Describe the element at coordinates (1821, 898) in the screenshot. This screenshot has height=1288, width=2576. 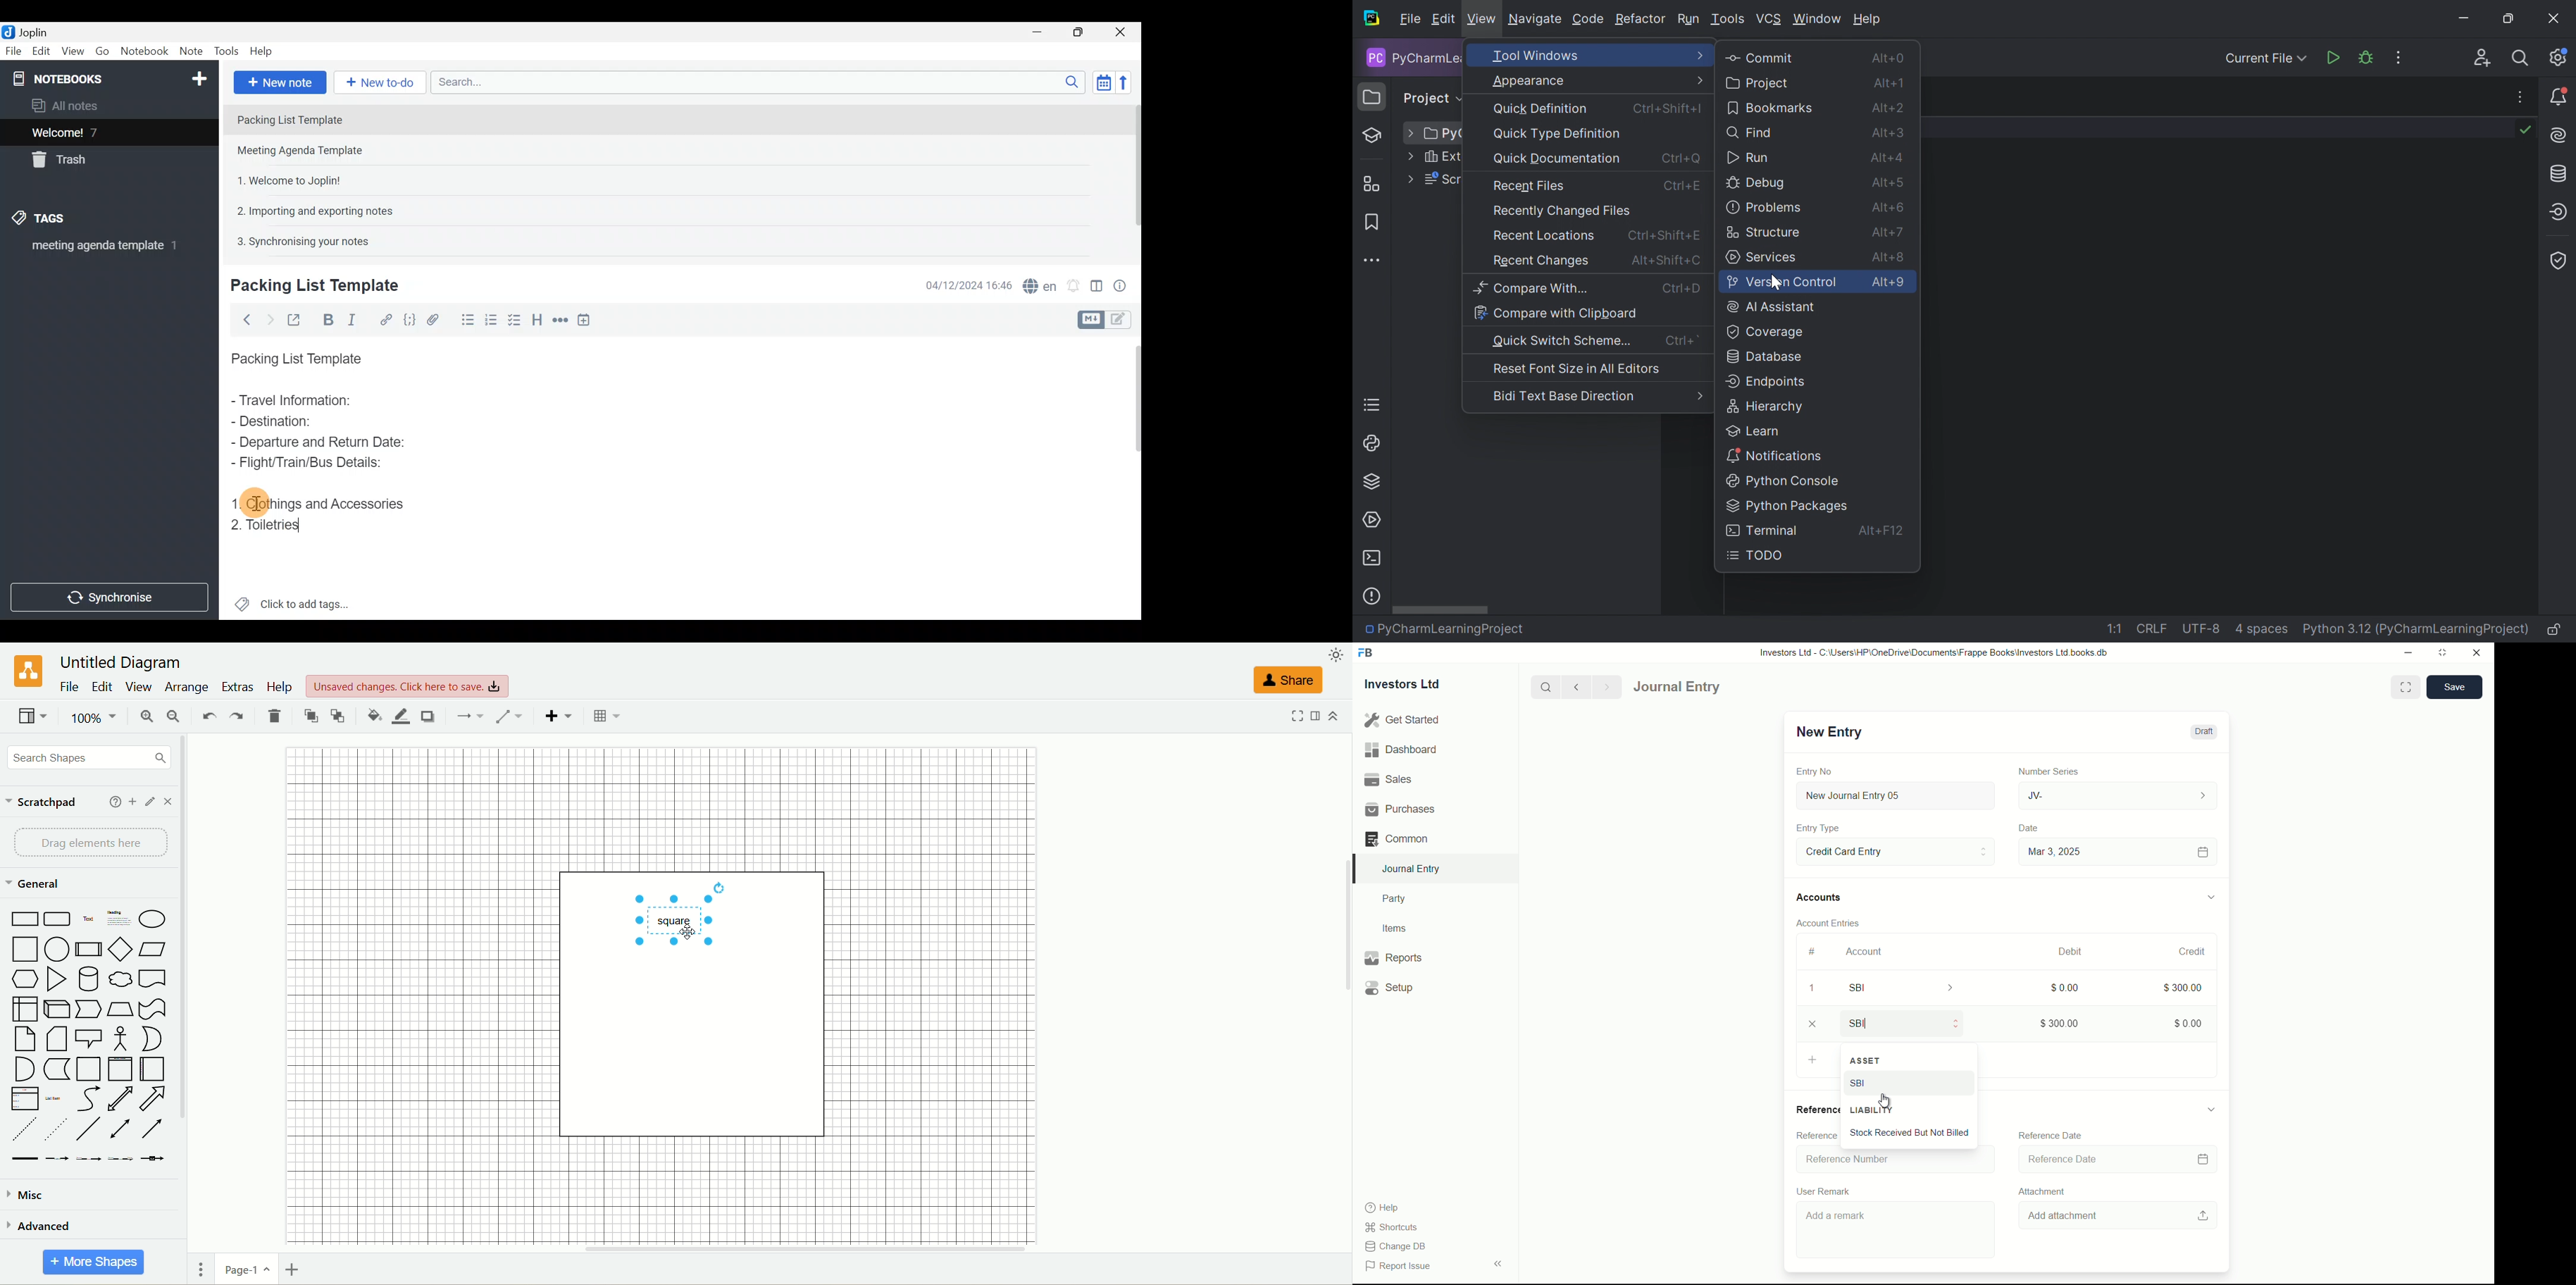
I see `Accounts` at that location.